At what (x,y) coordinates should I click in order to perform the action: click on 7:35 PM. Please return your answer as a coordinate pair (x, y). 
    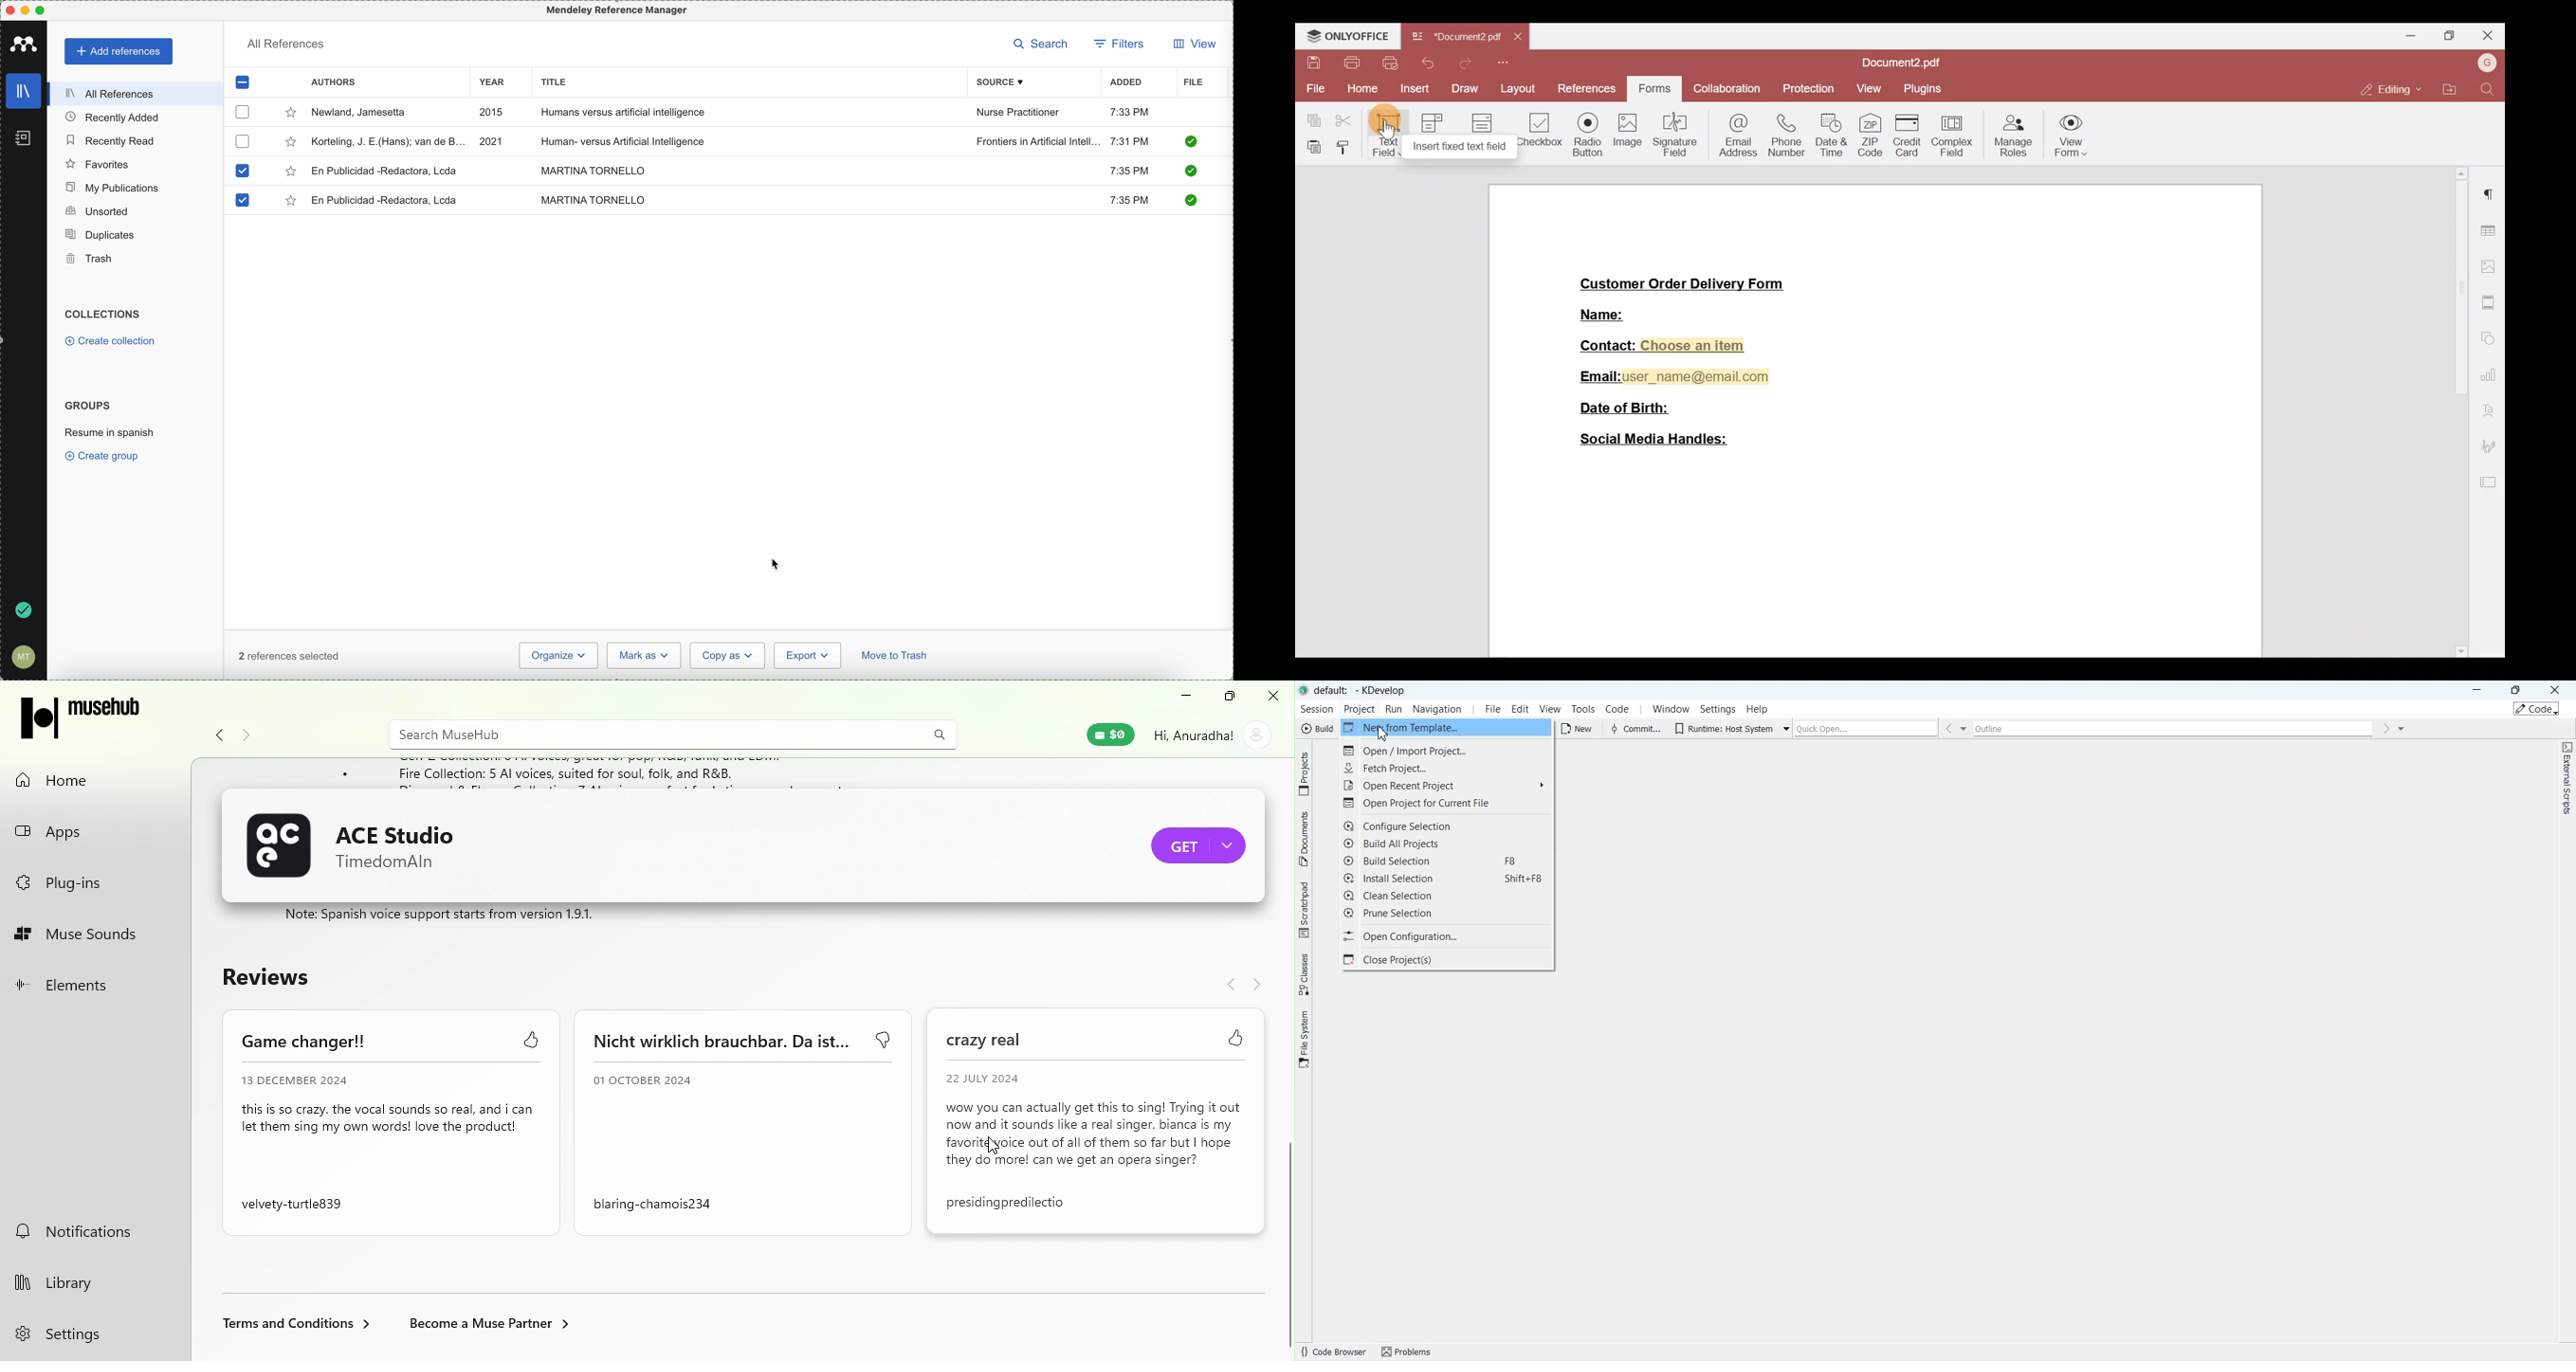
    Looking at the image, I should click on (1131, 201).